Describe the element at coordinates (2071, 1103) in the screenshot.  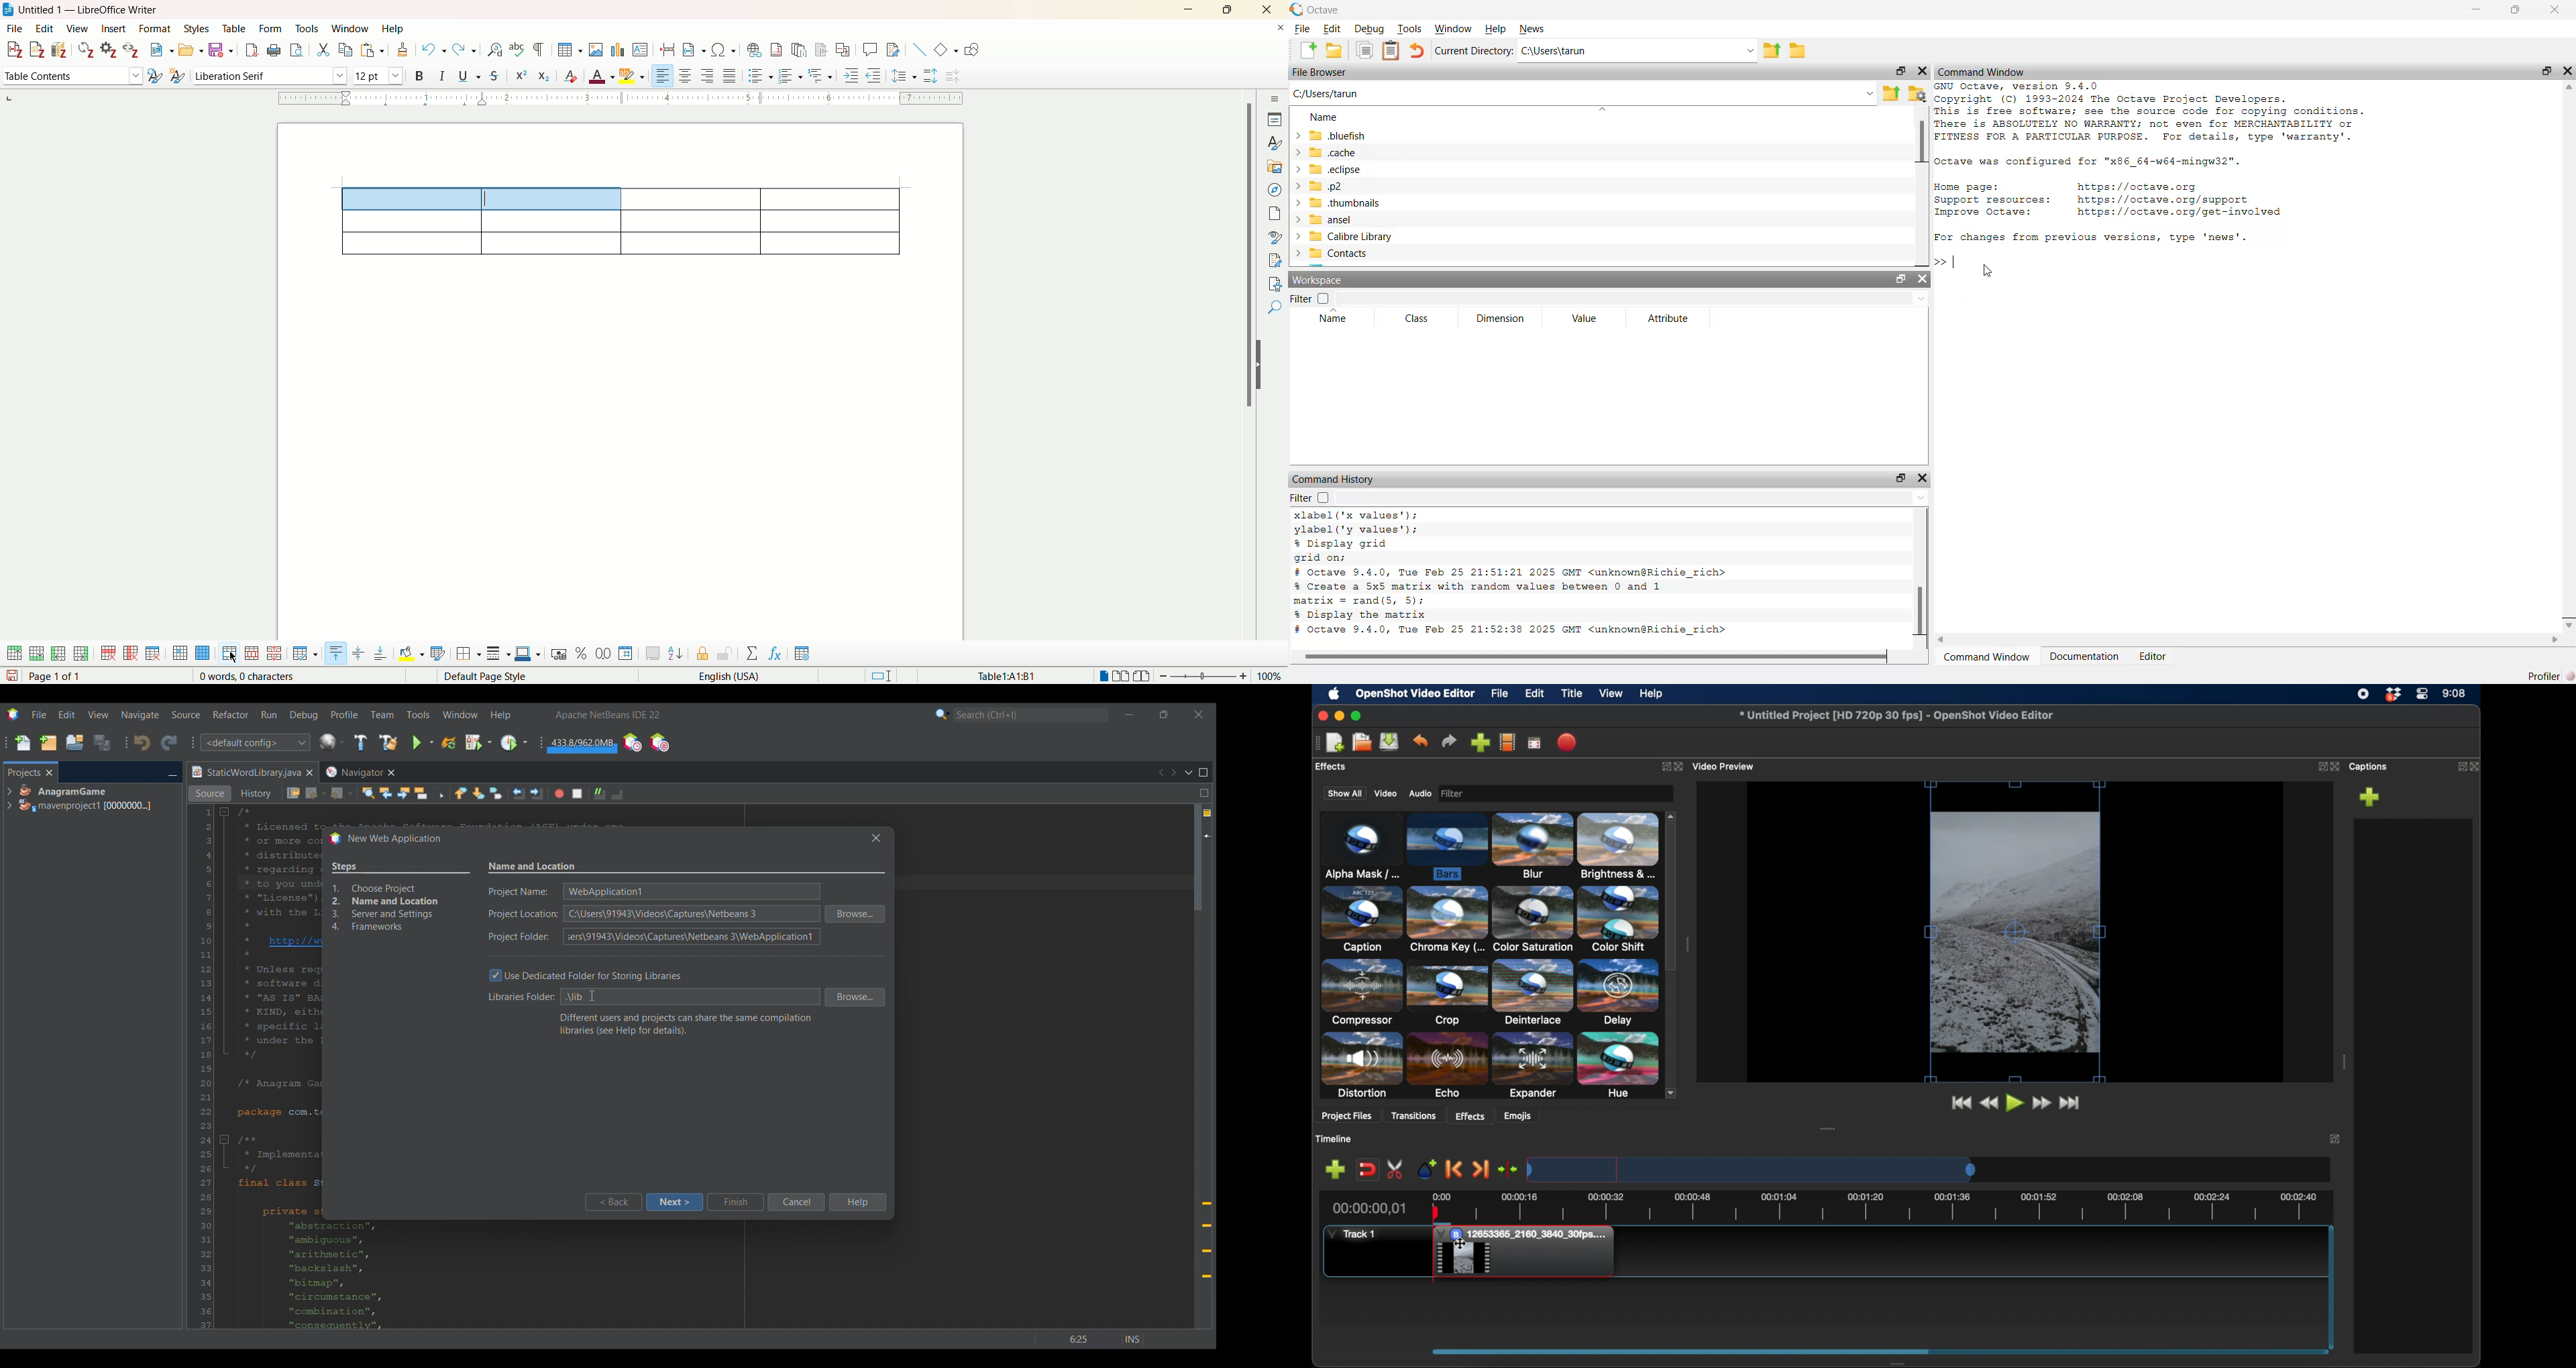
I see `fast forward` at that location.